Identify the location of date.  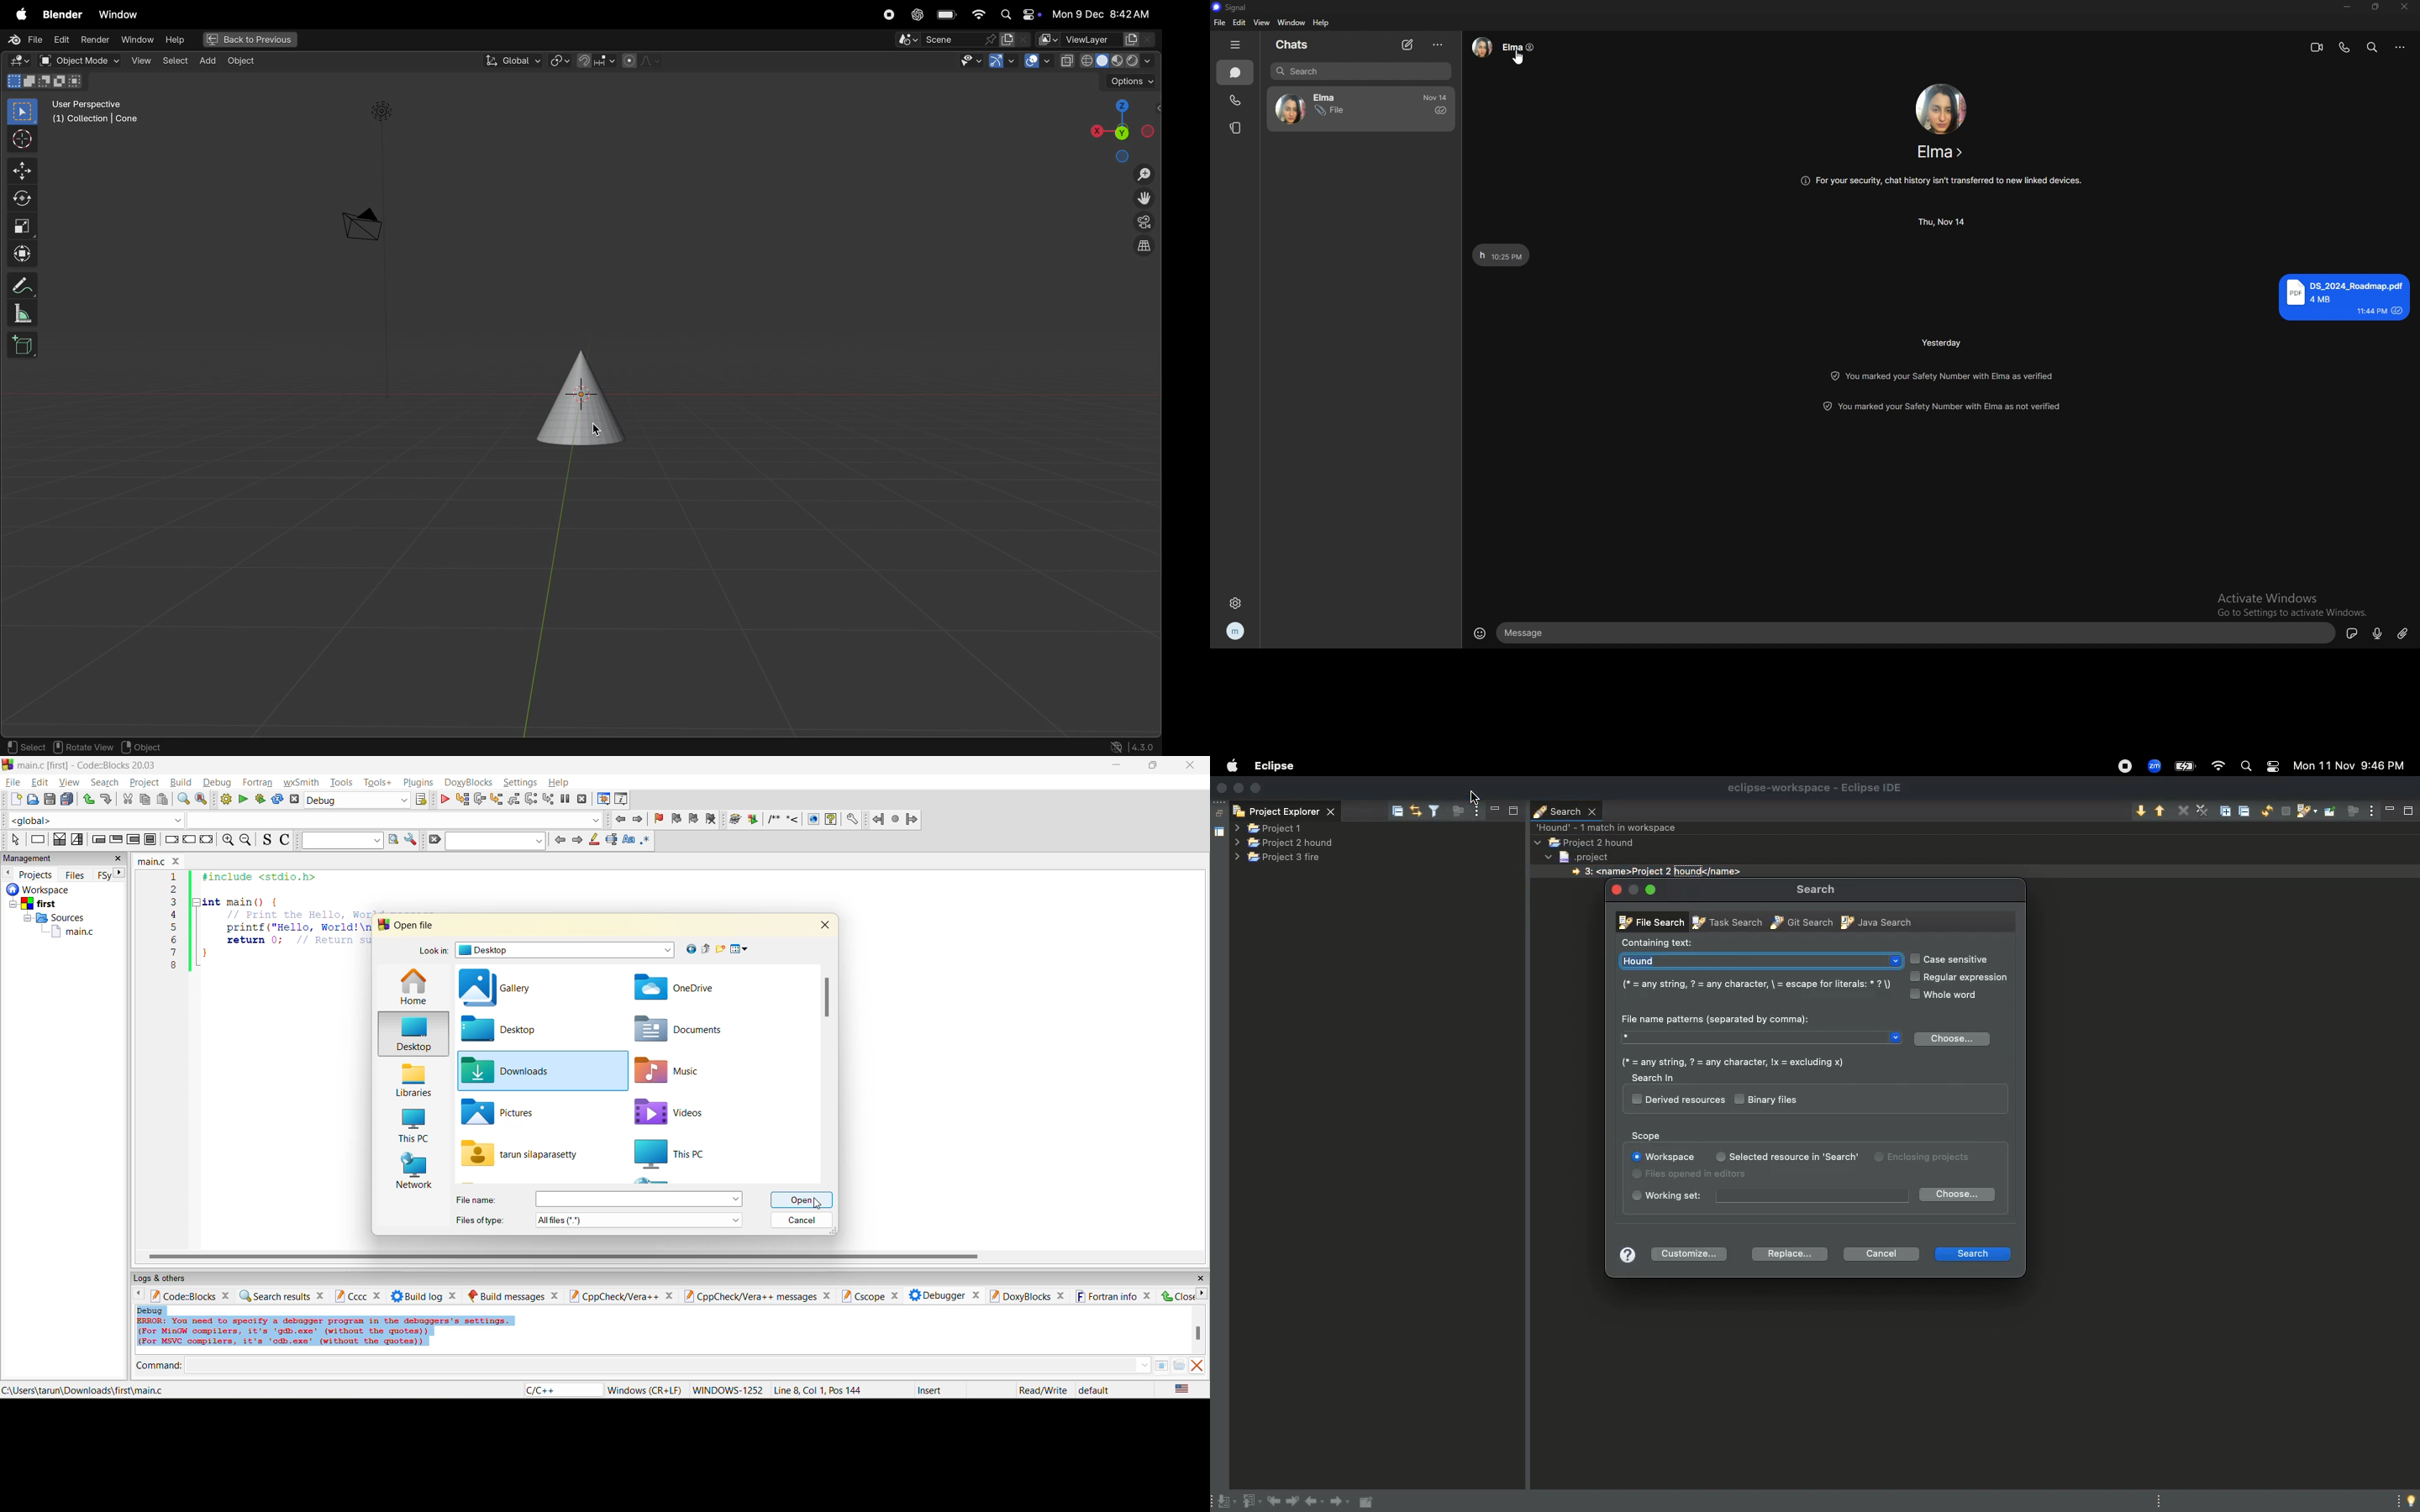
(1436, 98).